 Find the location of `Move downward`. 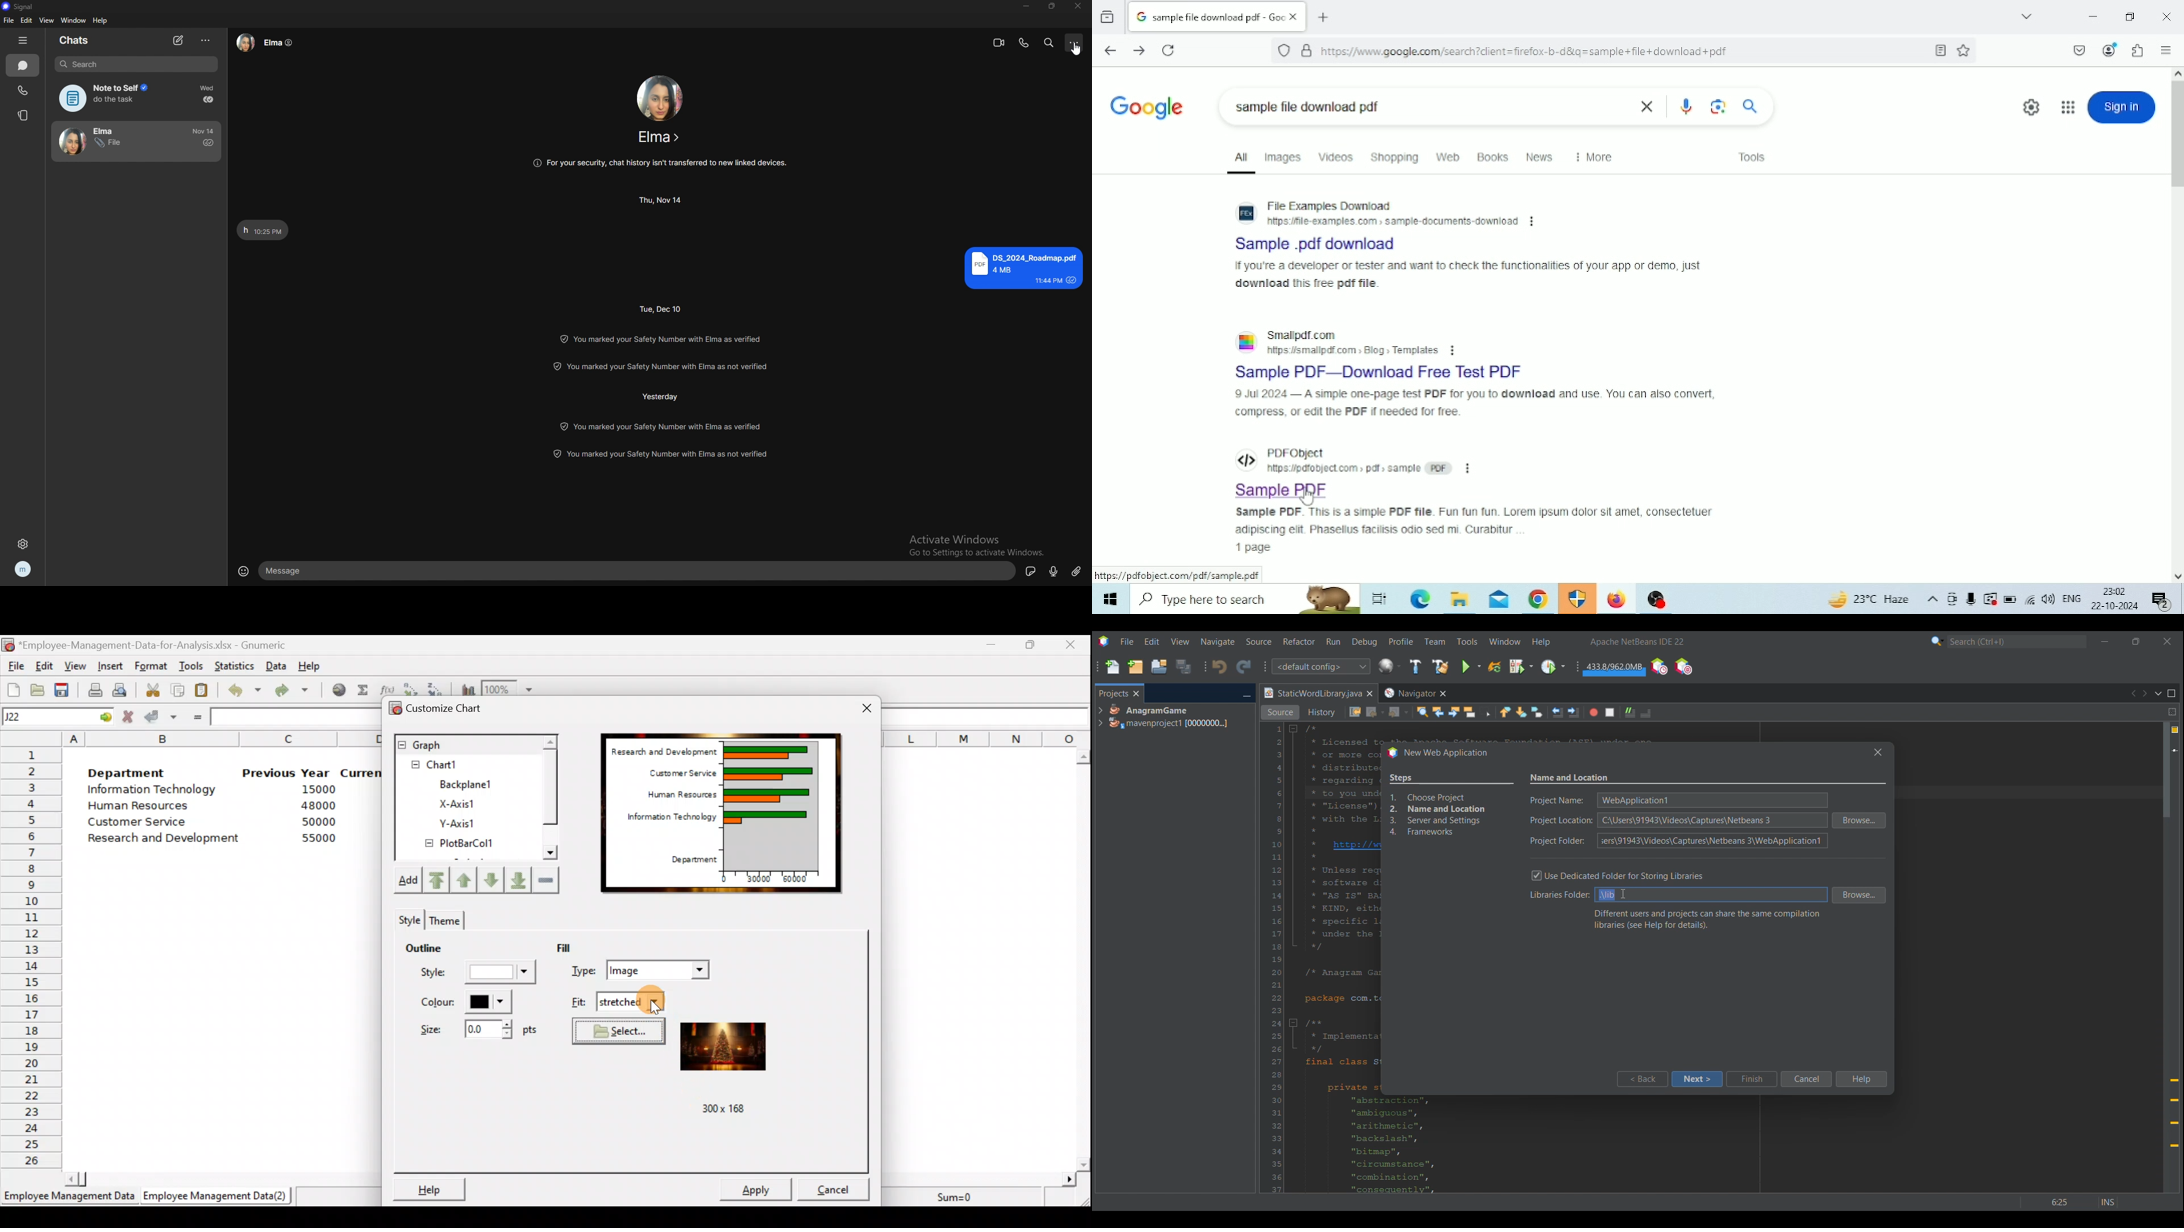

Move downward is located at coordinates (516, 878).